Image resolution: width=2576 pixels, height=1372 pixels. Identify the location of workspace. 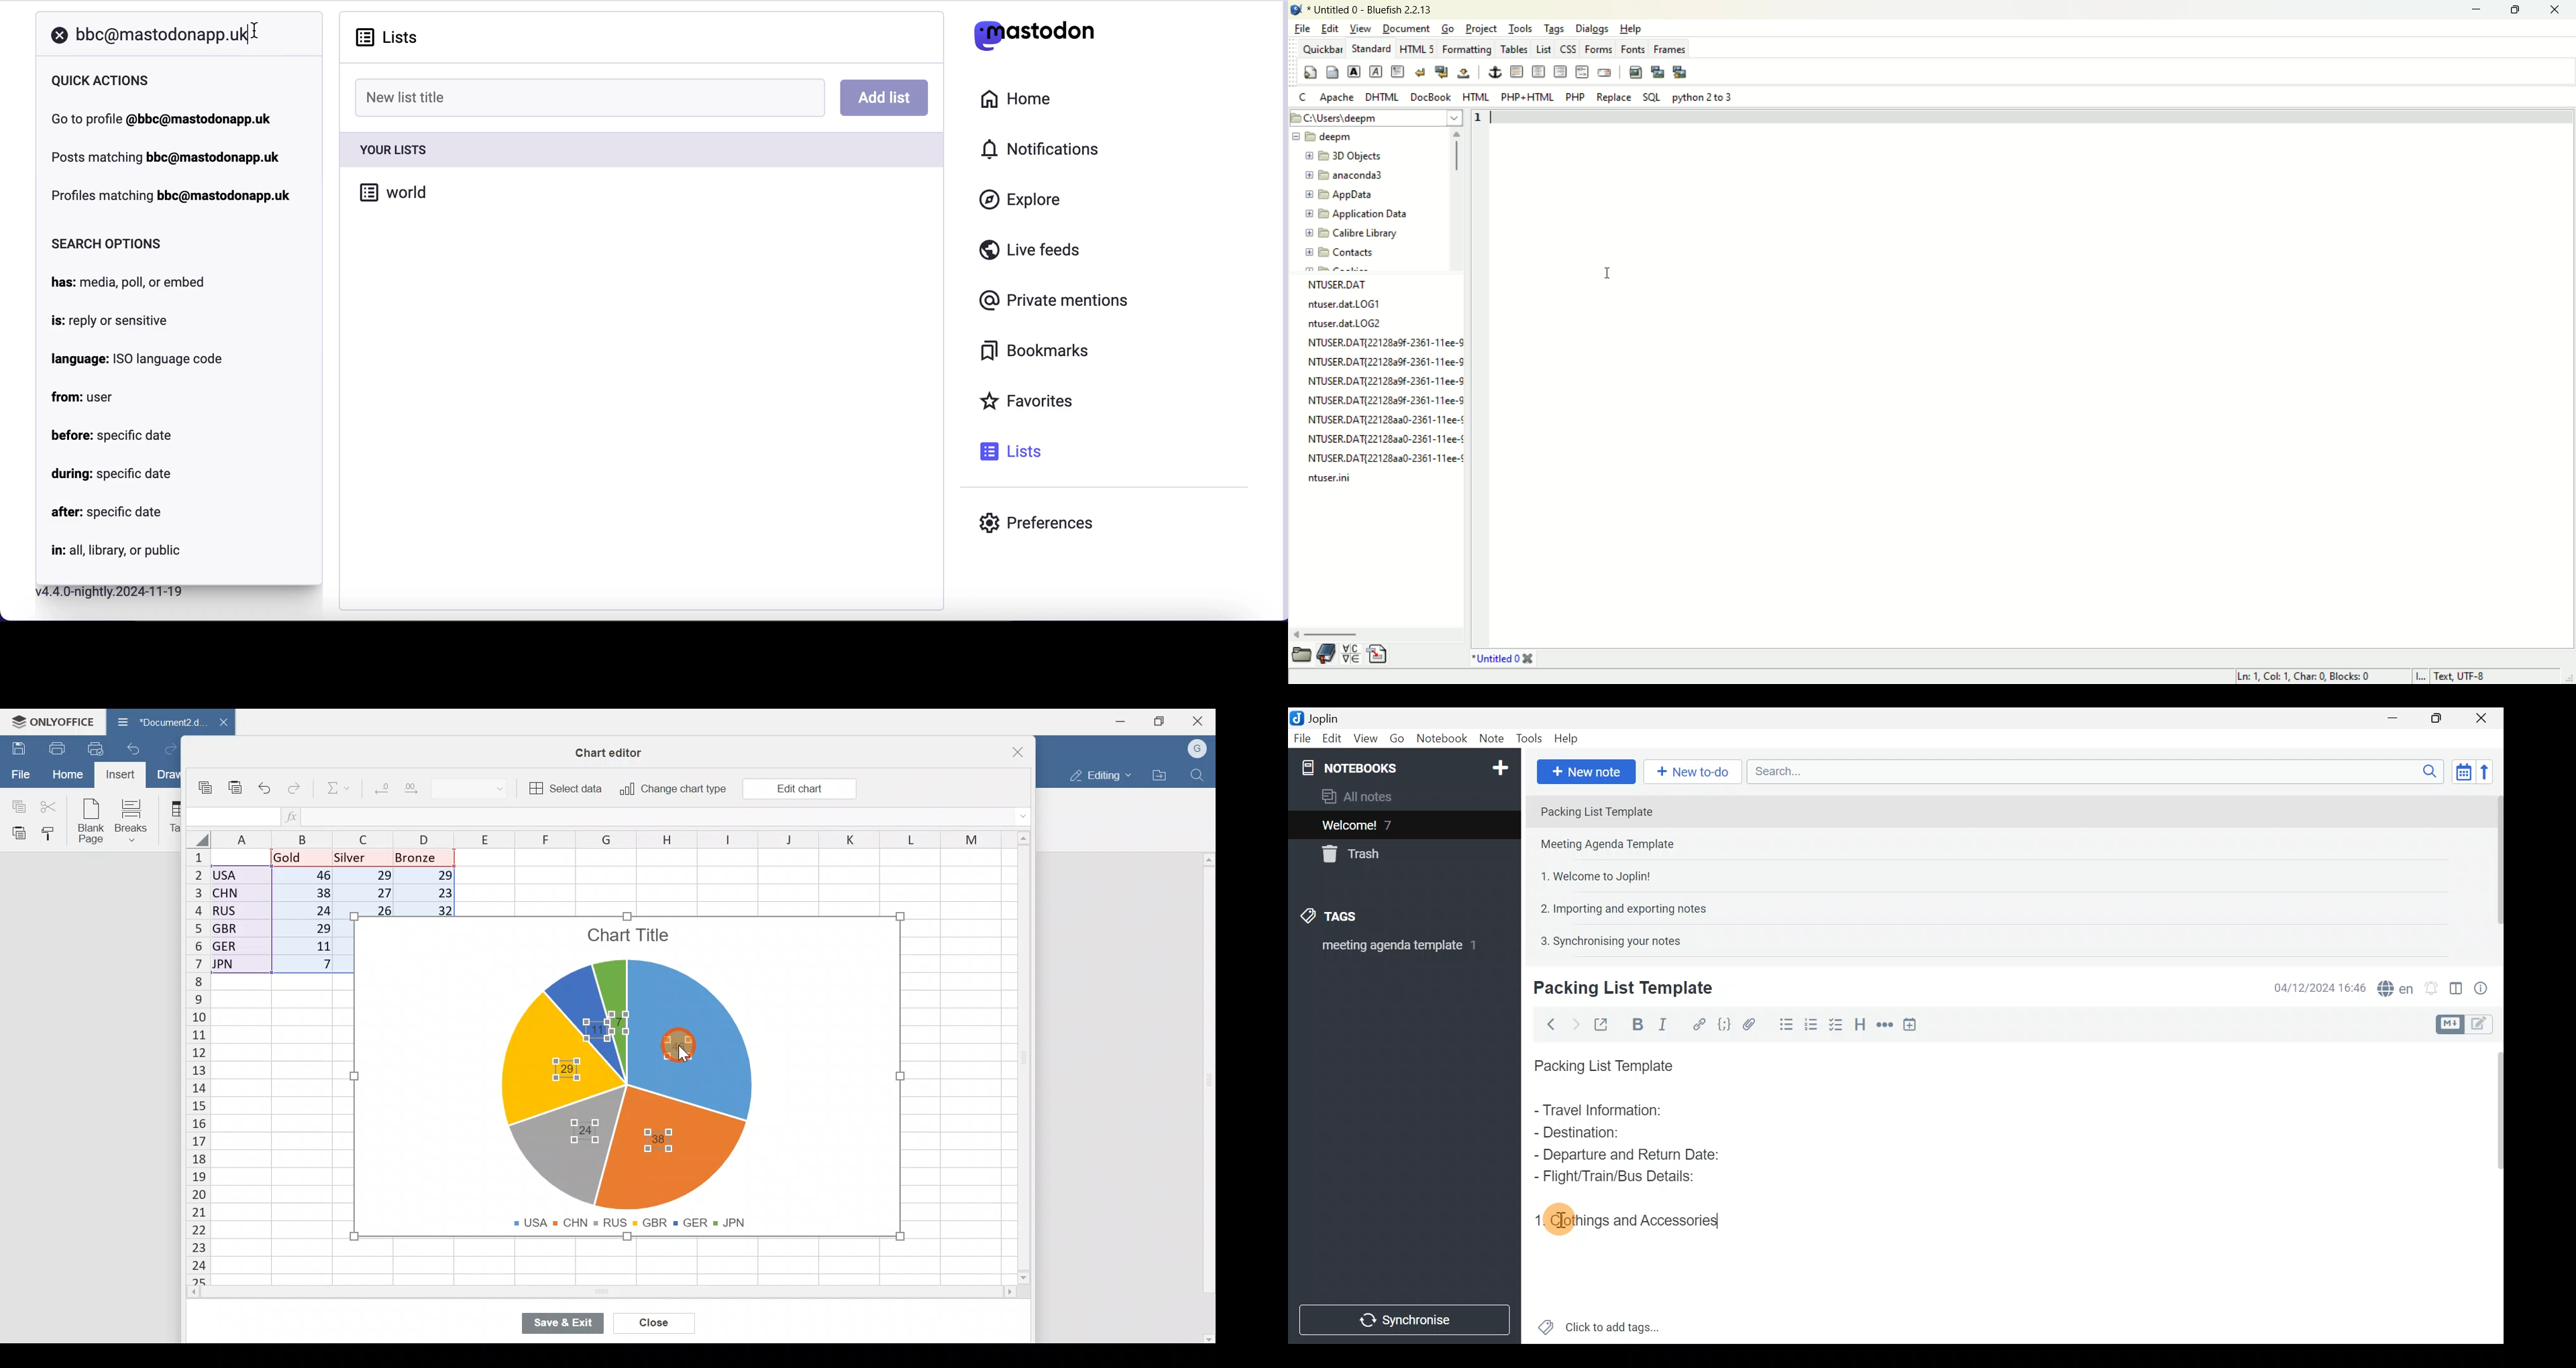
(2033, 385).